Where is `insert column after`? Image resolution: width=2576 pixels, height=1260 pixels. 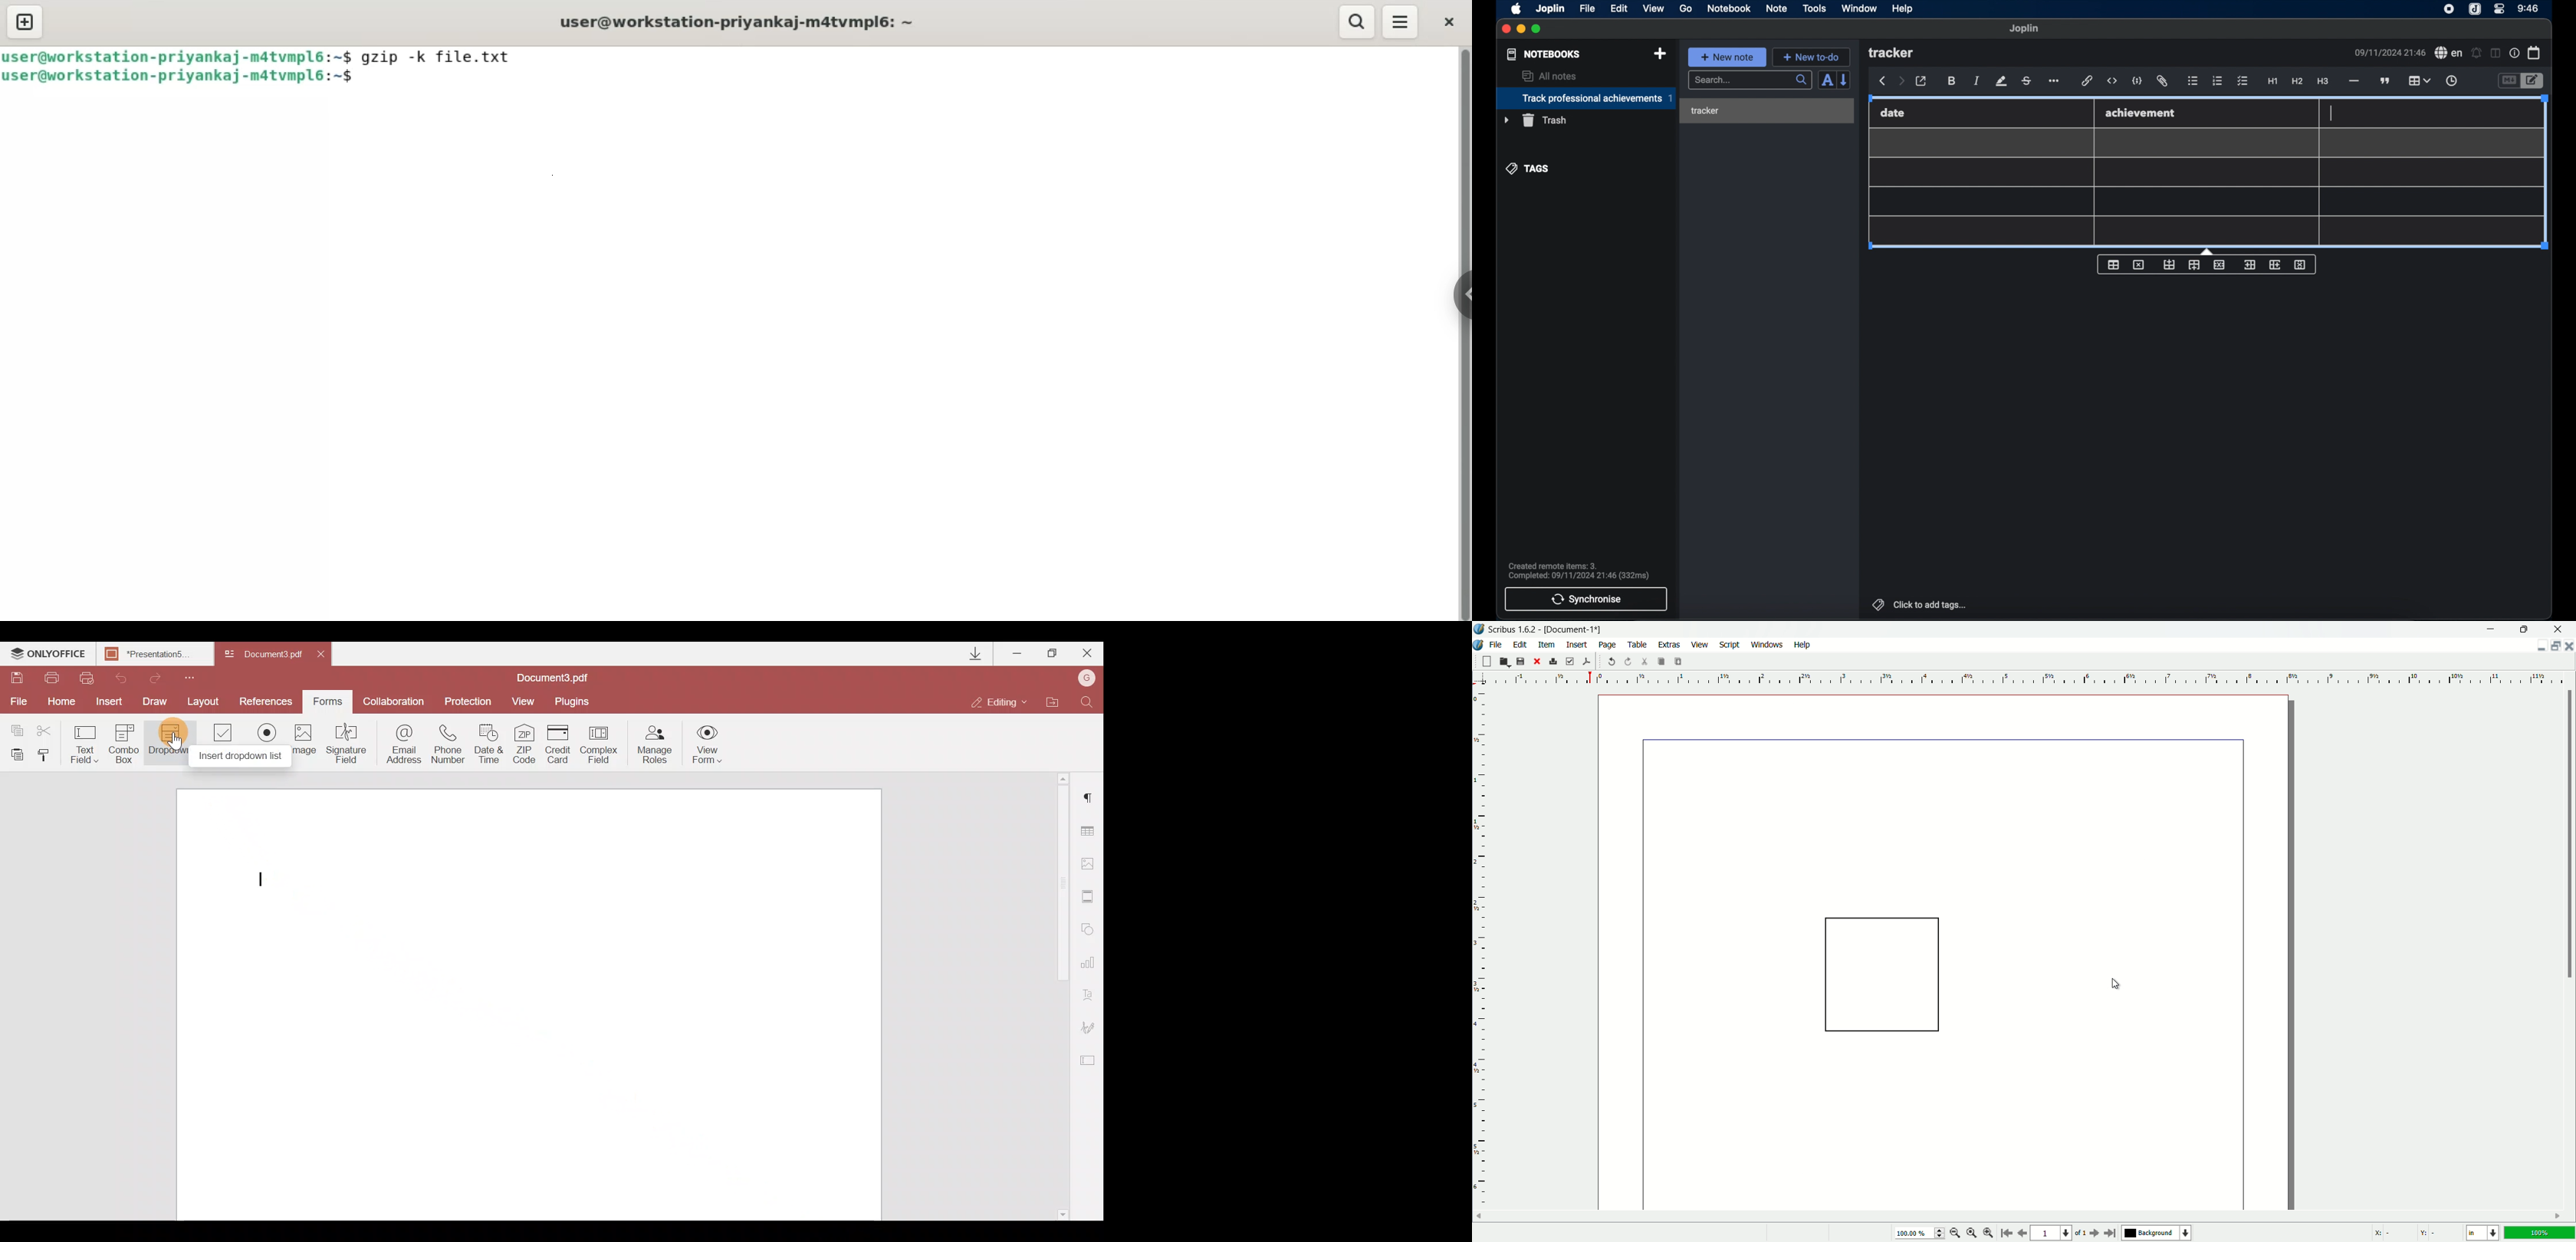
insert column after is located at coordinates (2275, 264).